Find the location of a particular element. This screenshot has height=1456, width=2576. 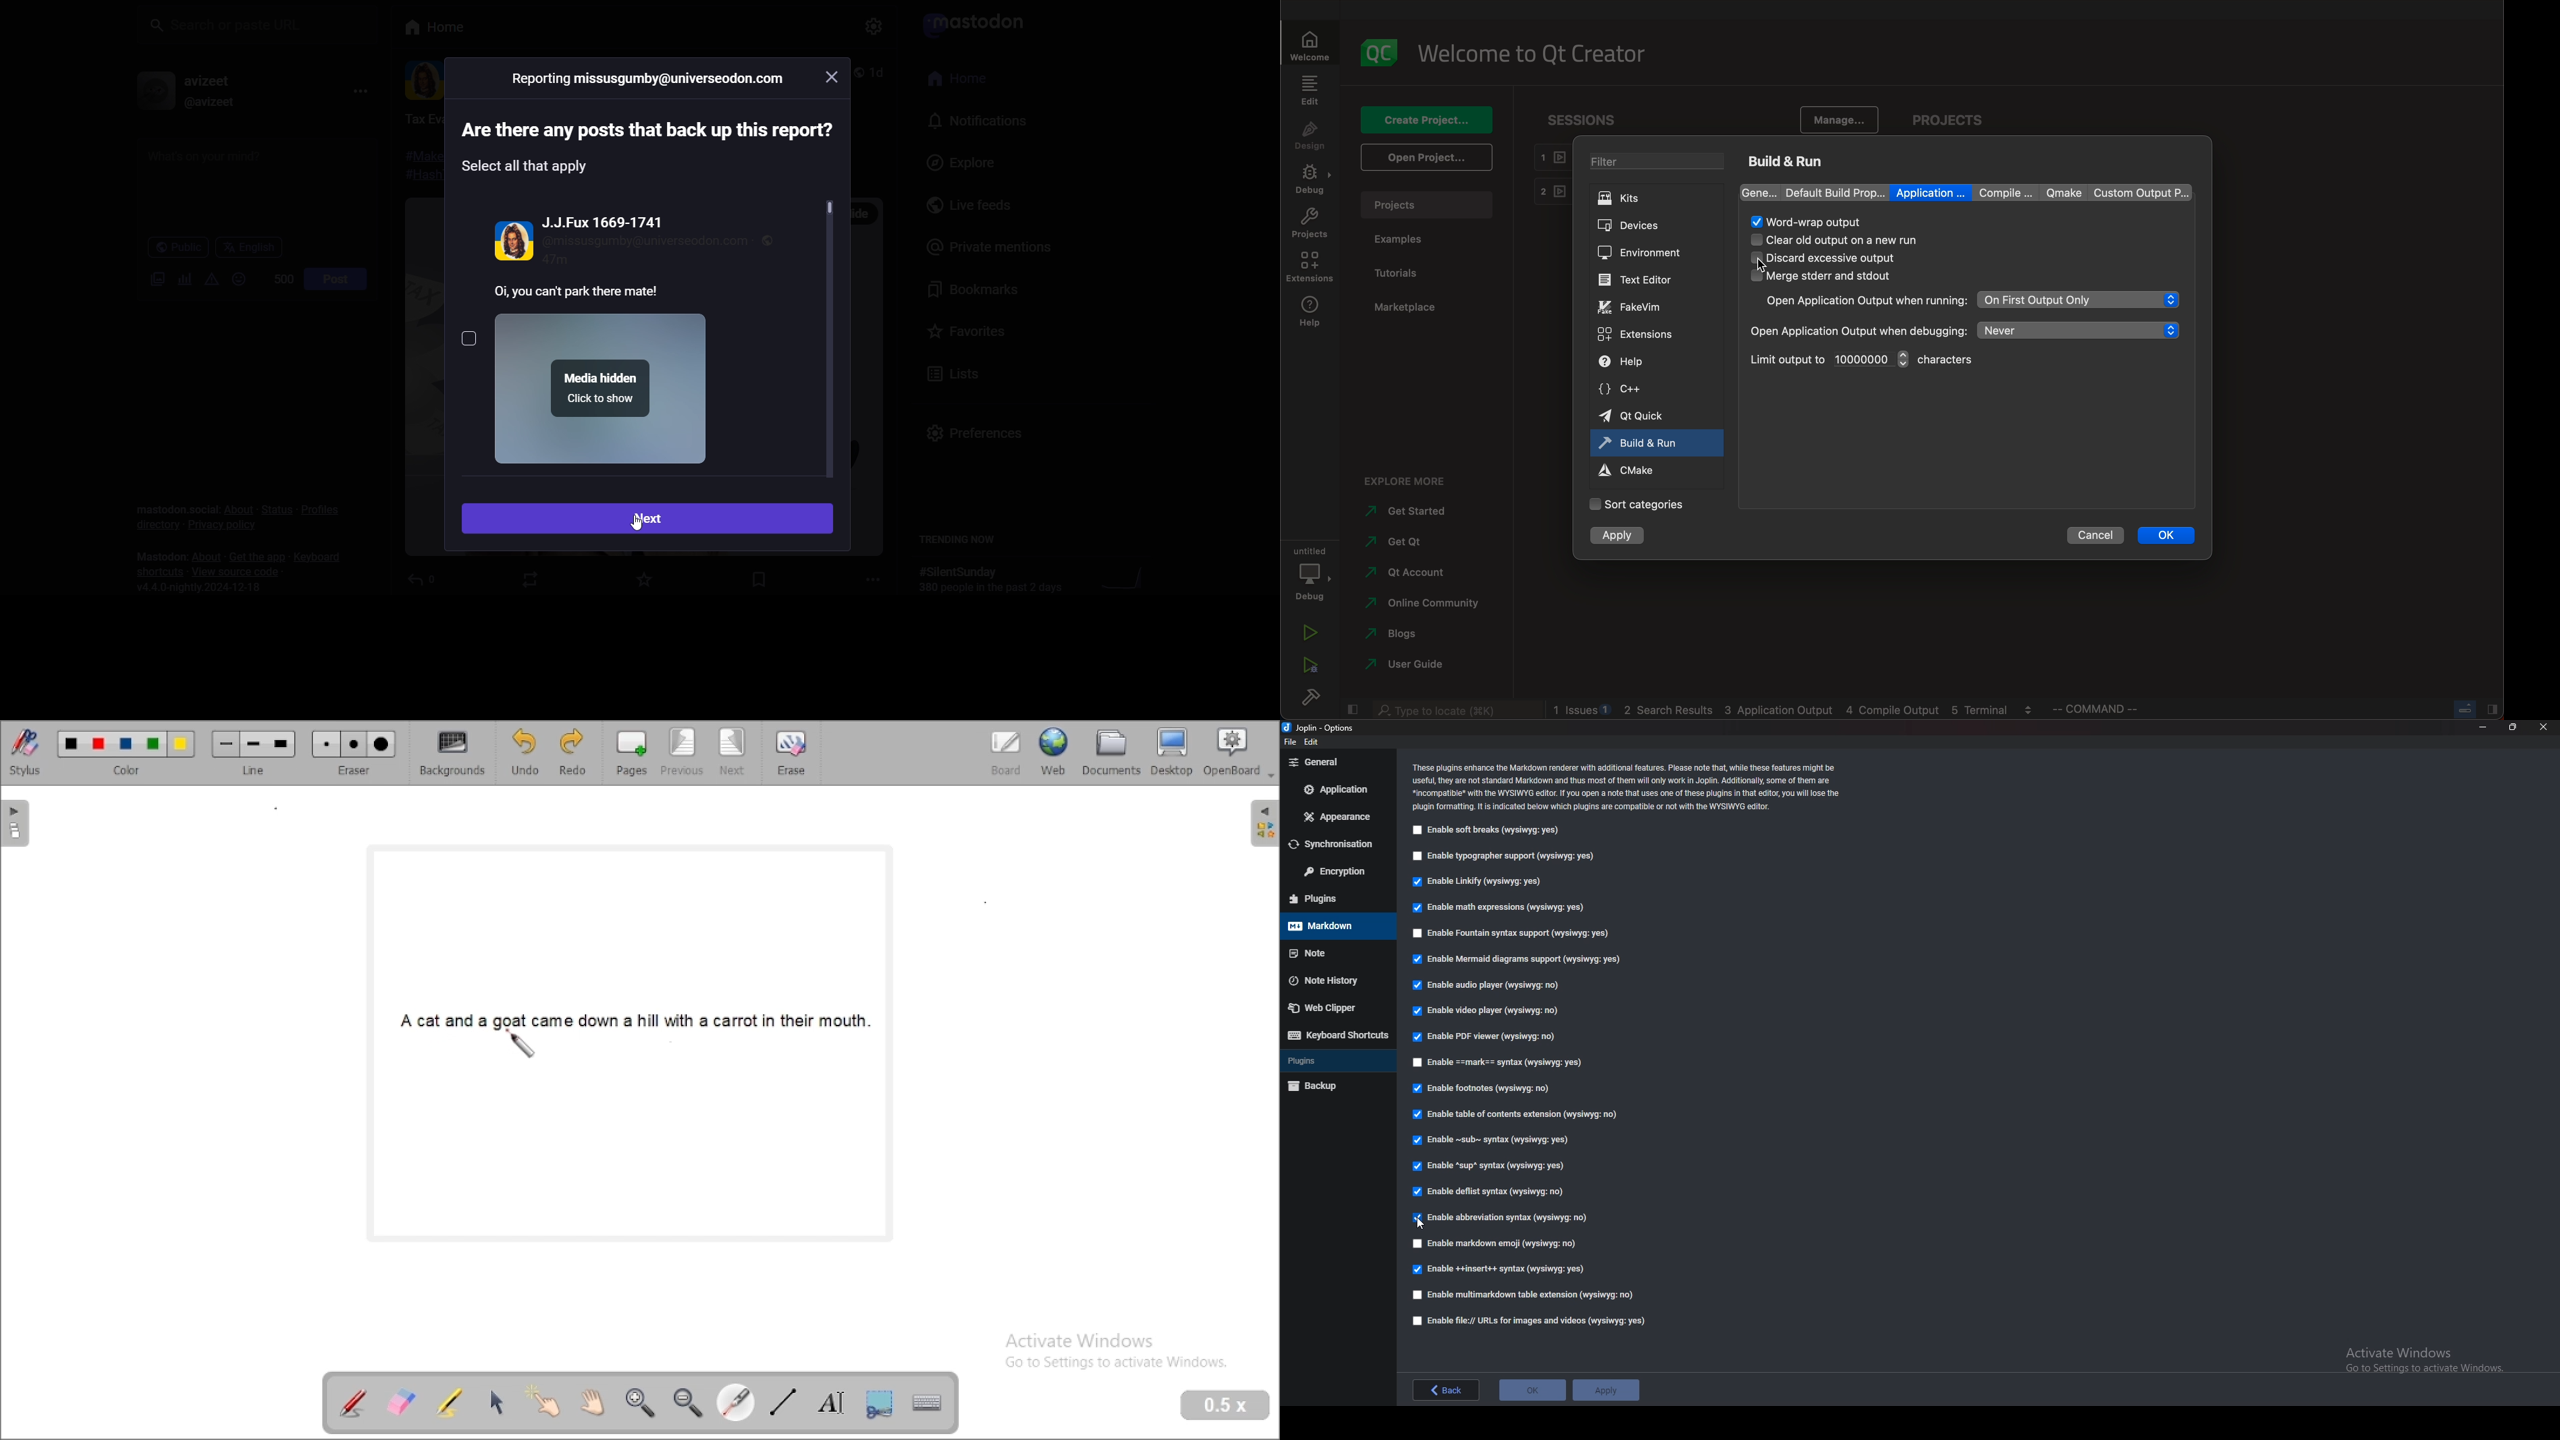

cursor is located at coordinates (1422, 1222).